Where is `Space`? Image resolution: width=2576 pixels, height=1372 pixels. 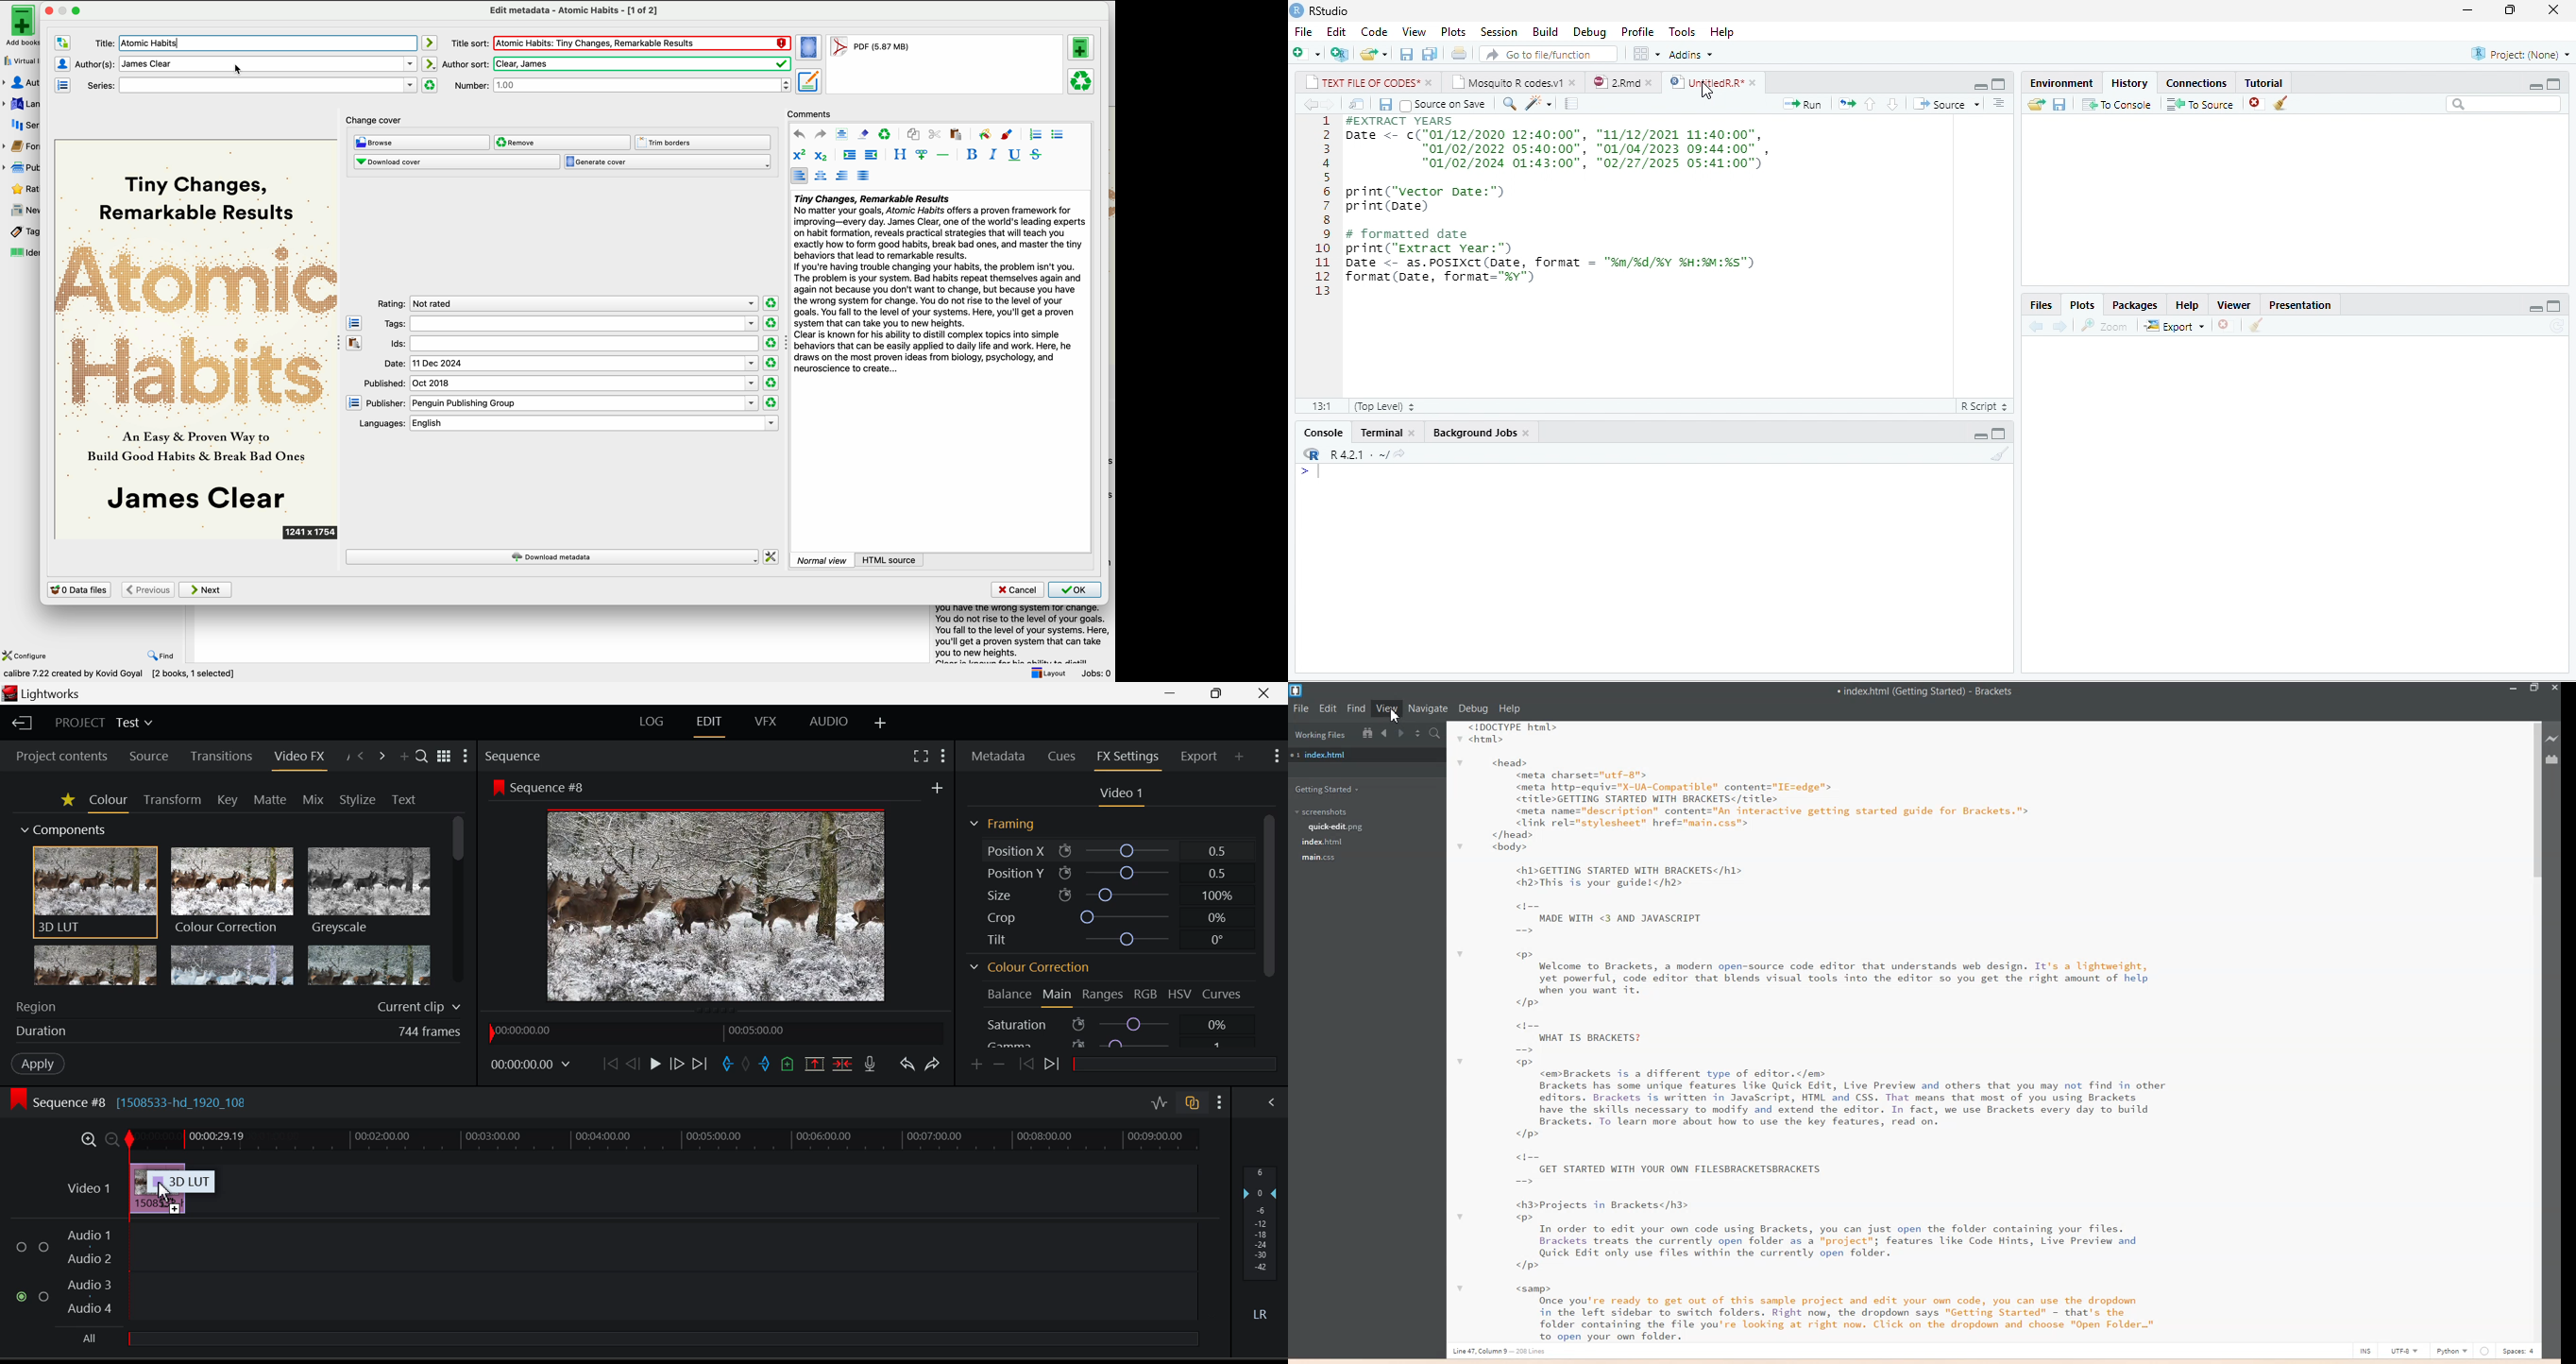 Space is located at coordinates (2520, 1350).